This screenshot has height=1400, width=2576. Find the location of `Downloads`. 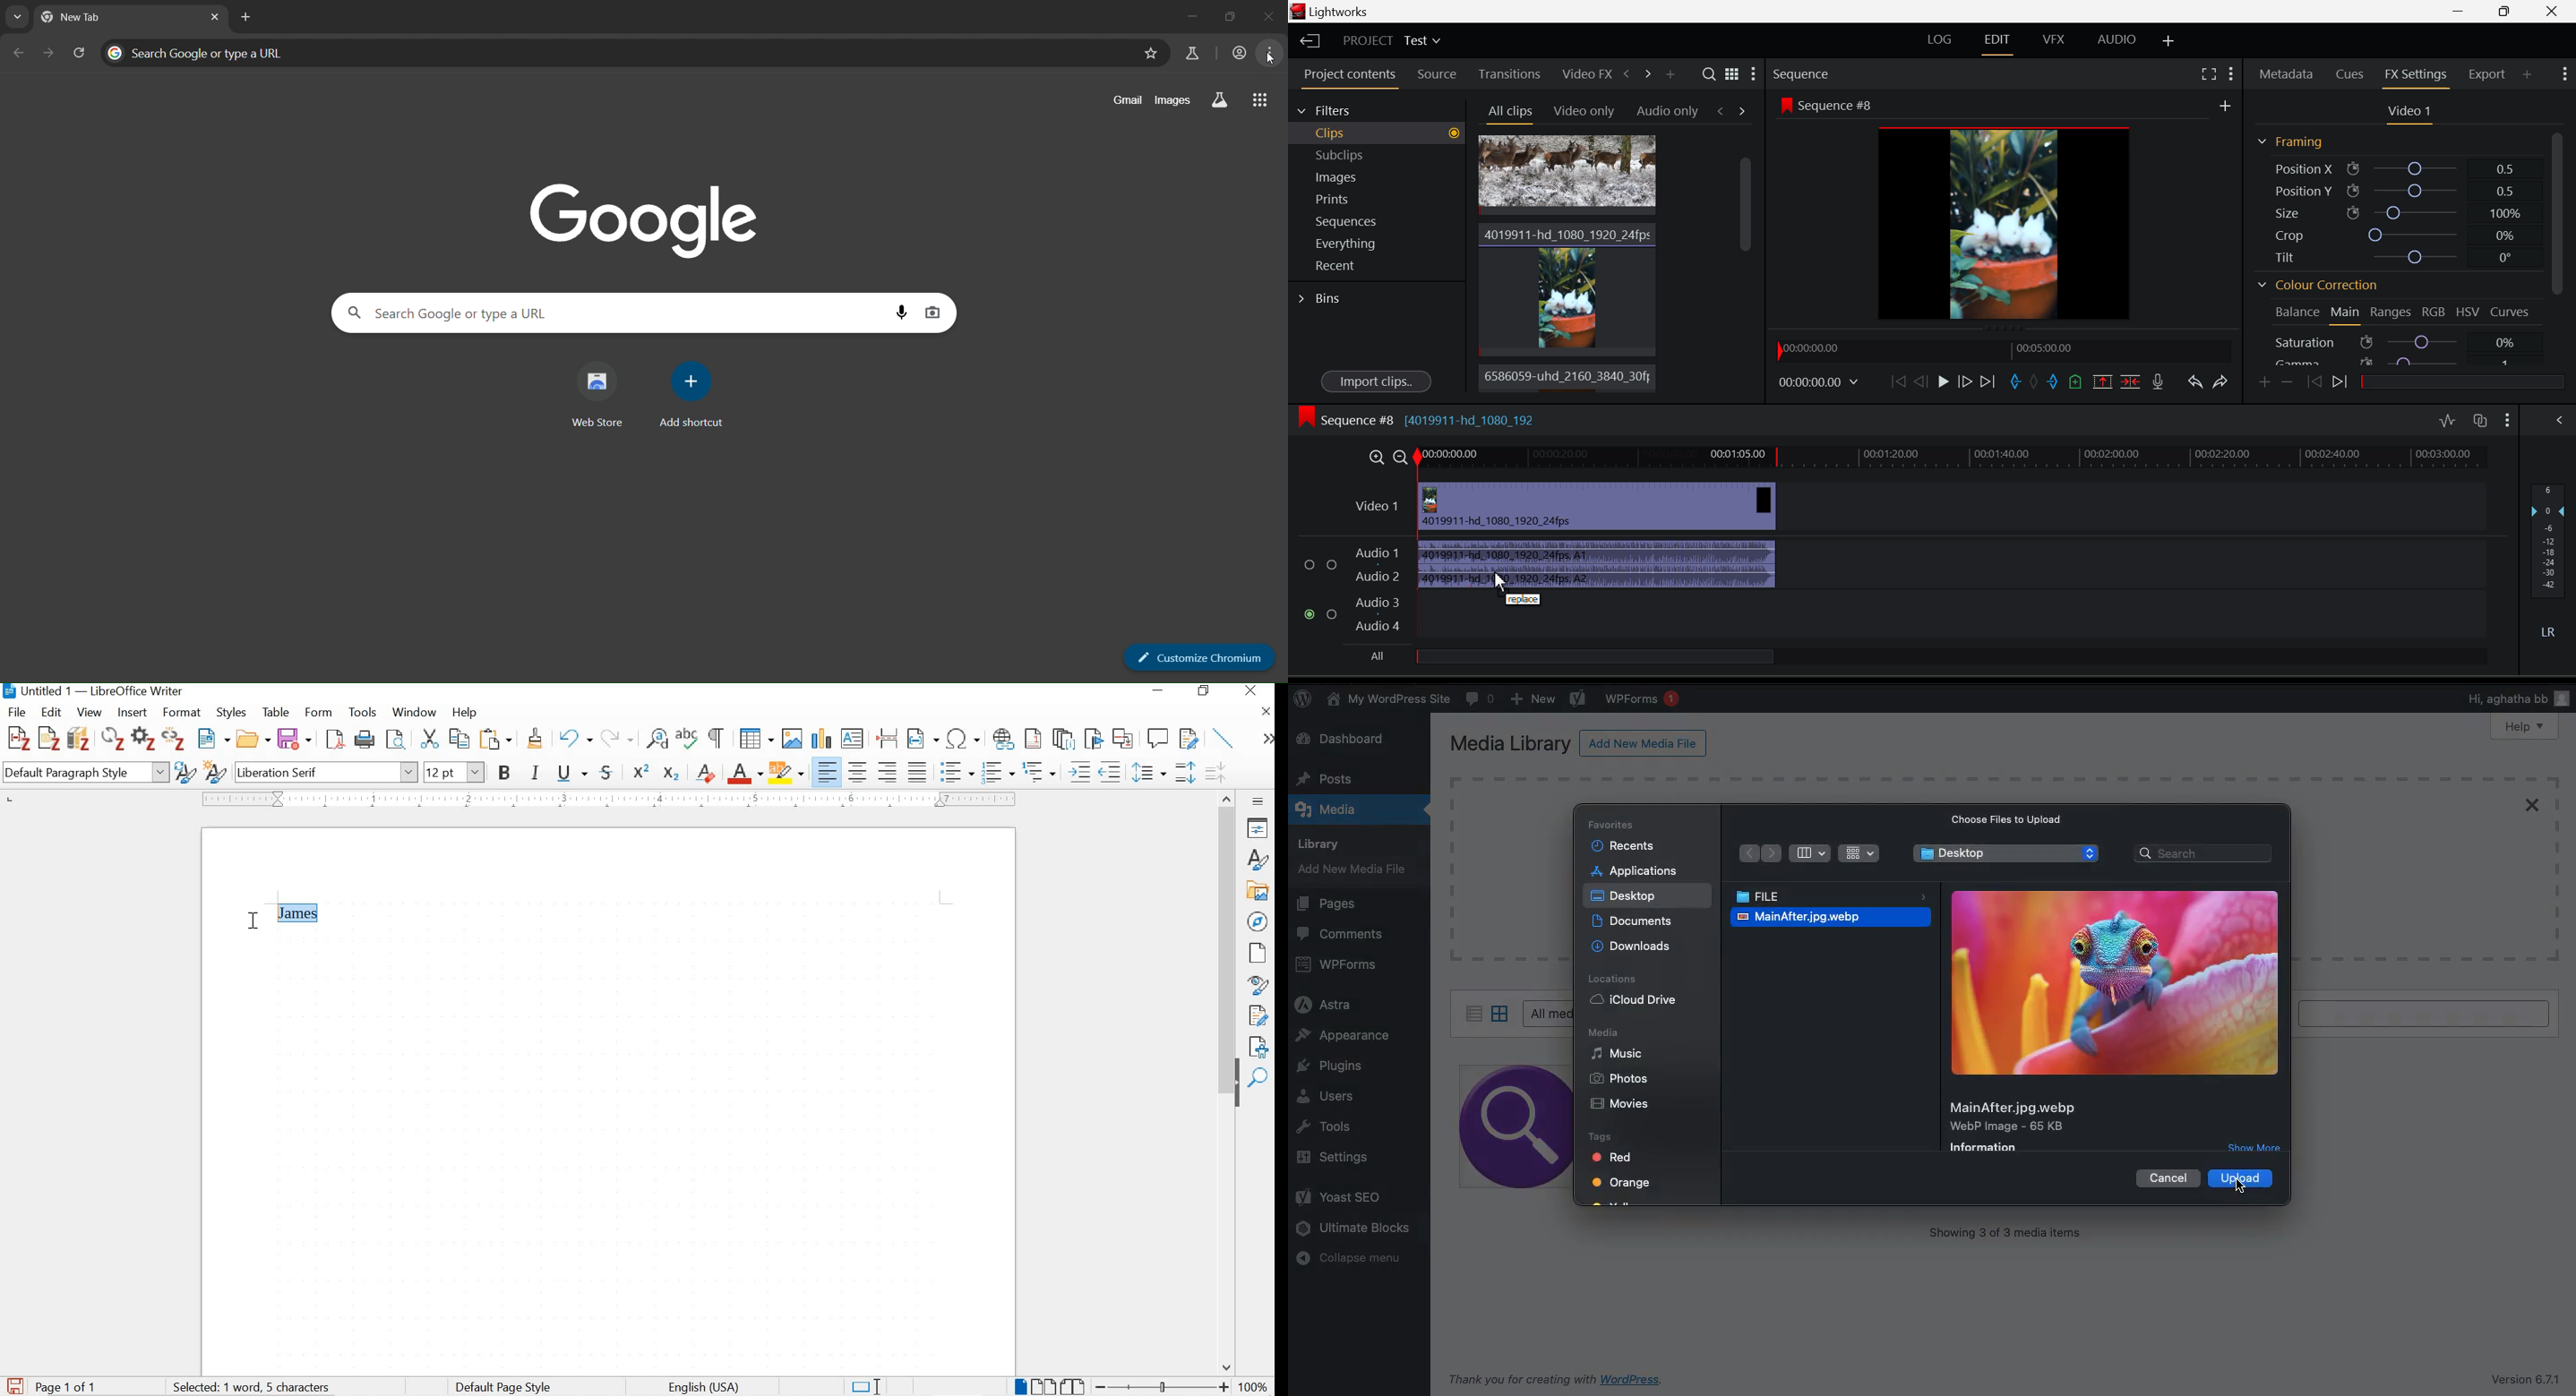

Downloads is located at coordinates (1633, 946).